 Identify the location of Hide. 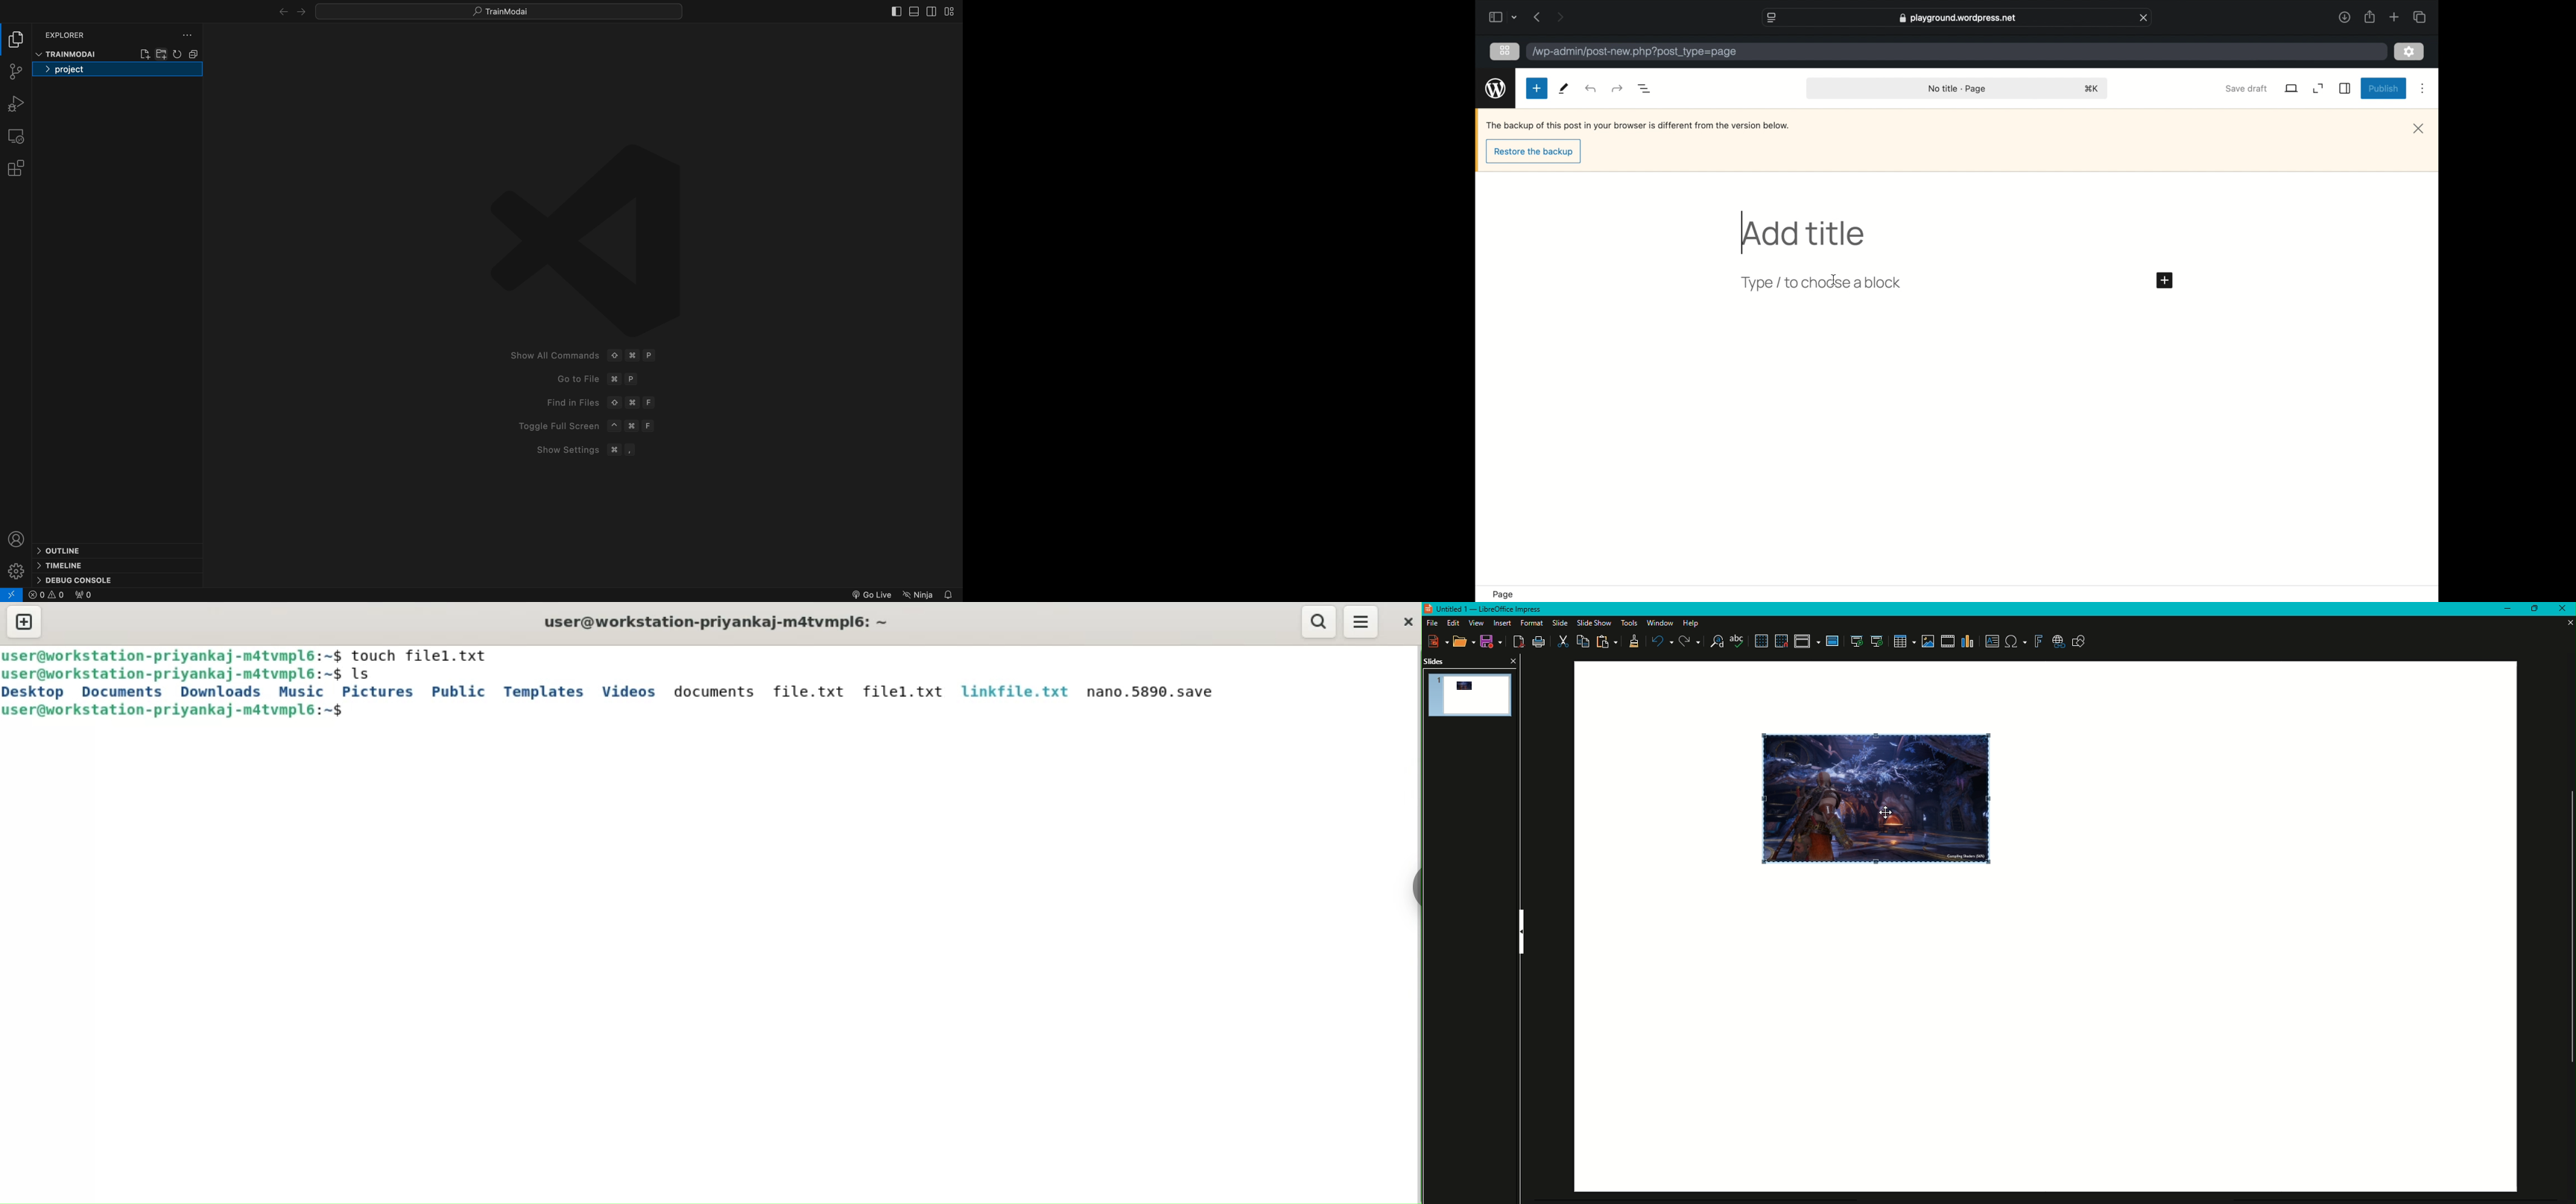
(1519, 933).